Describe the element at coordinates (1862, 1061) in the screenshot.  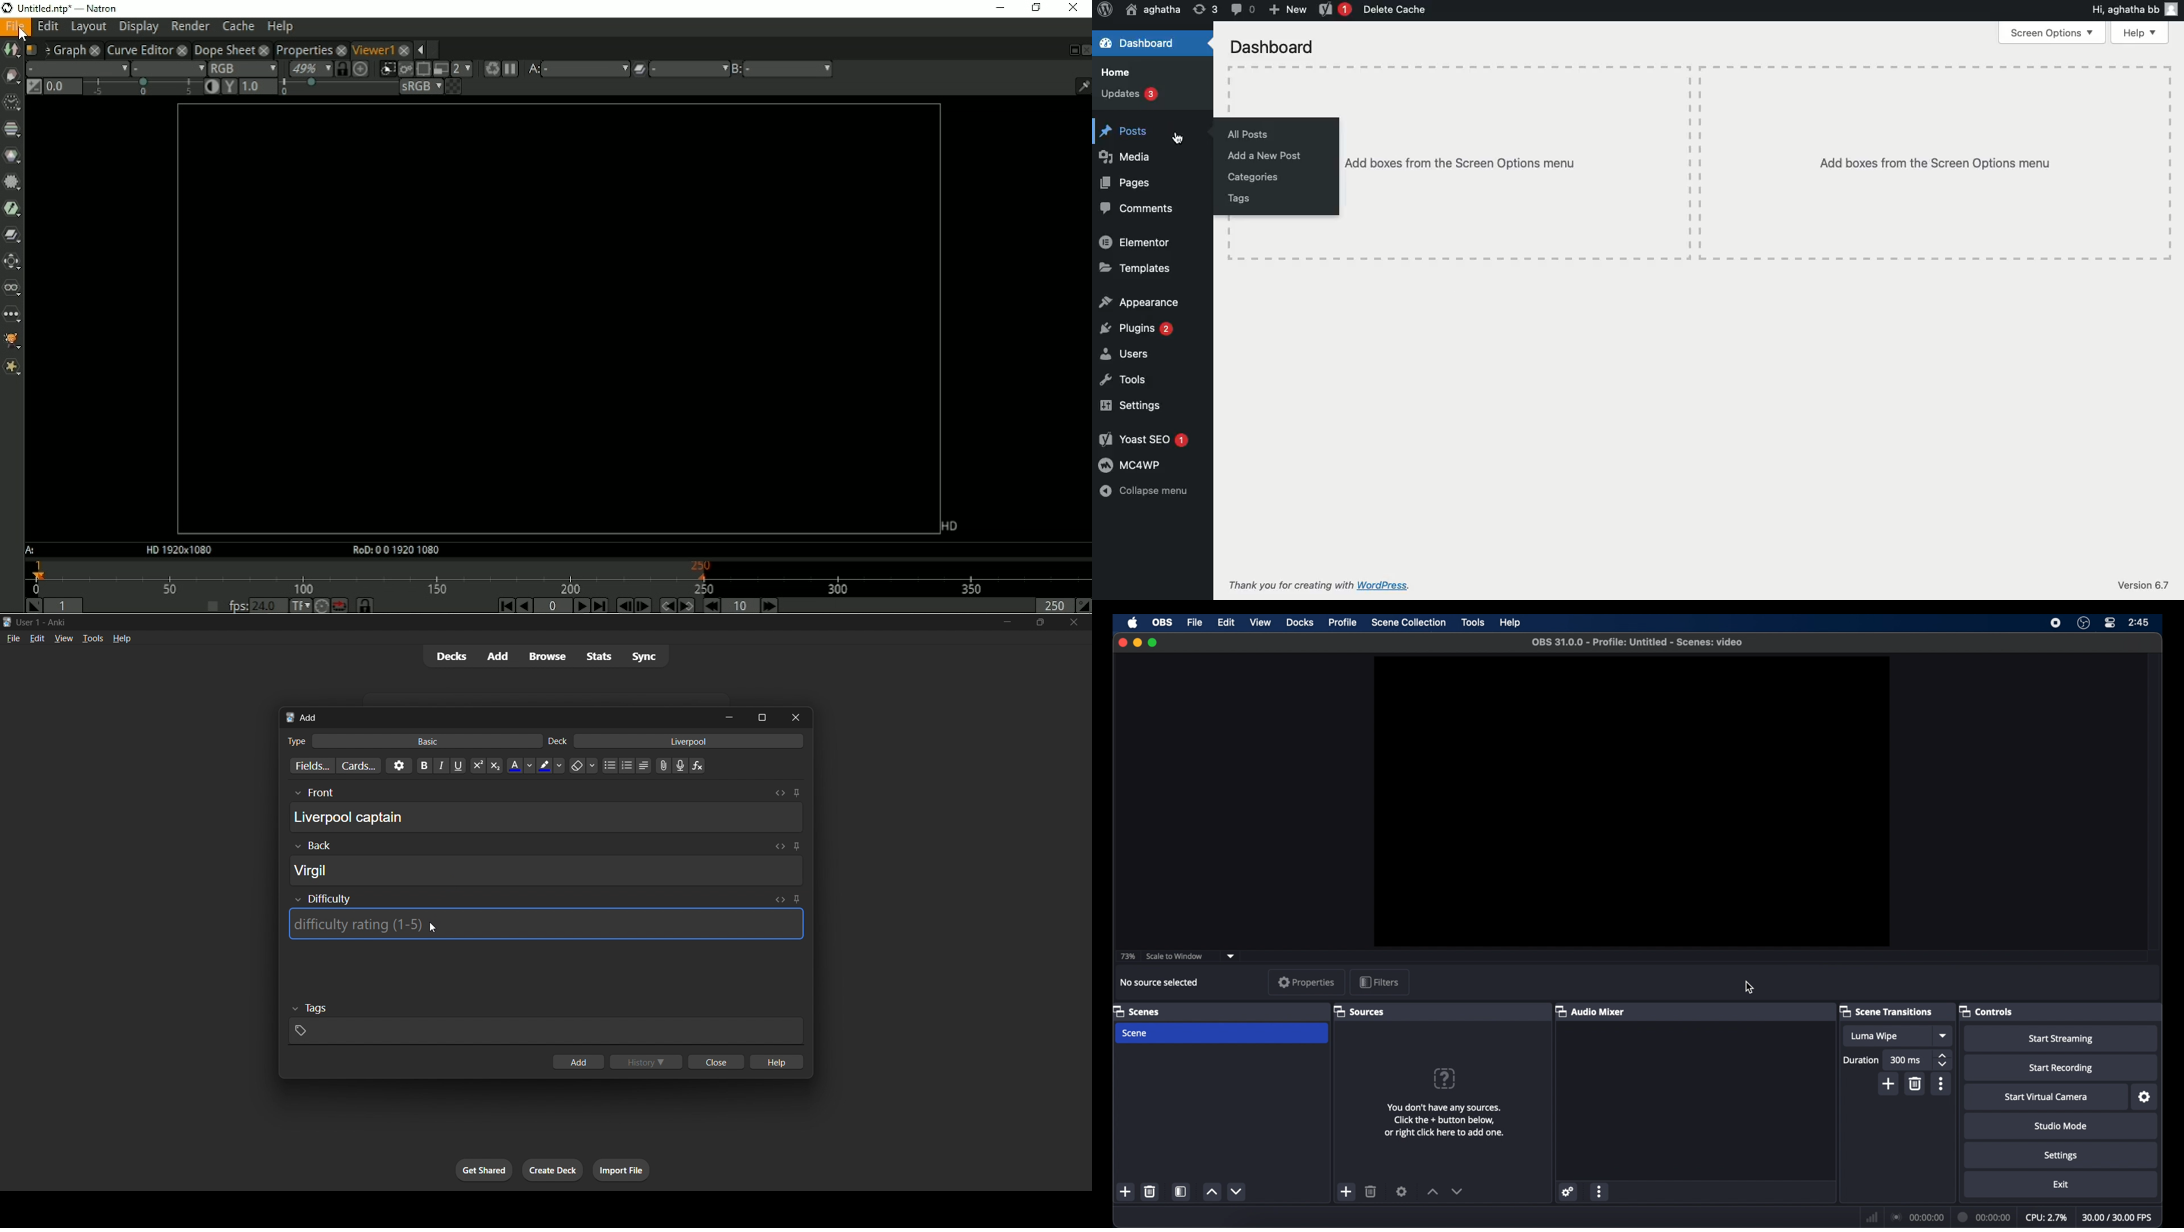
I see `duration` at that location.